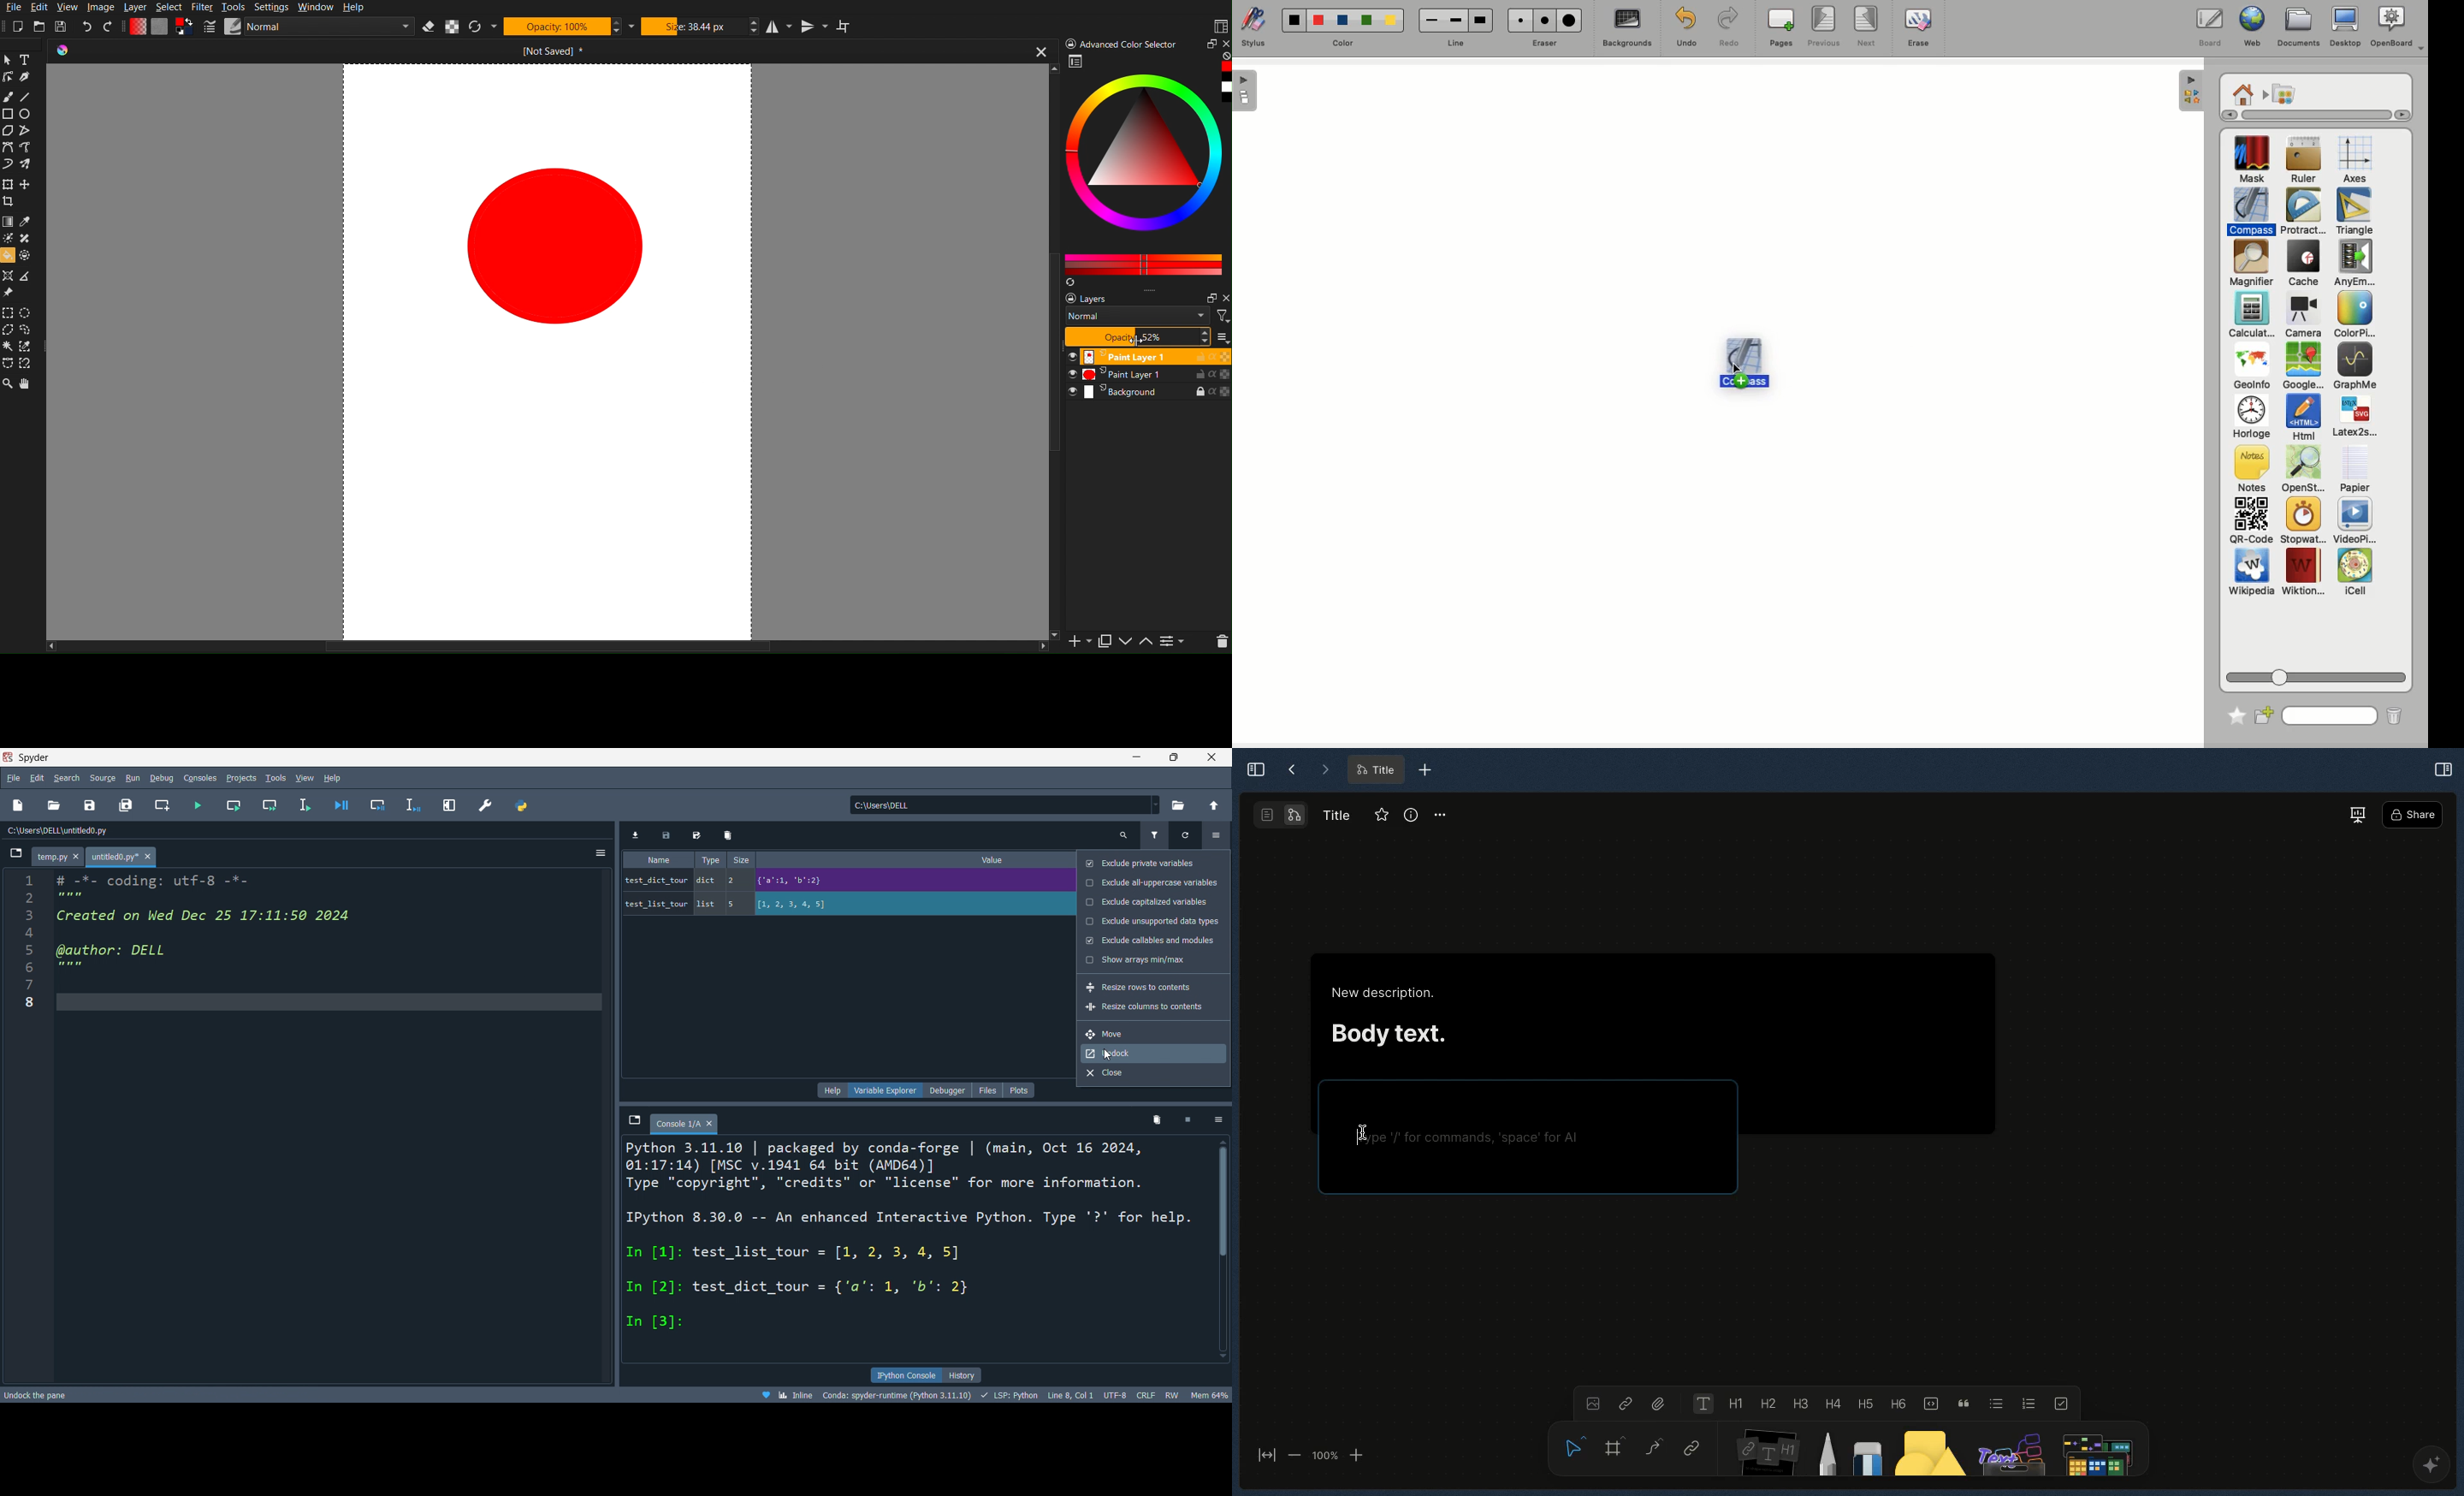 The height and width of the screenshot is (1512, 2464). Describe the element at coordinates (1374, 770) in the screenshot. I see `Title` at that location.